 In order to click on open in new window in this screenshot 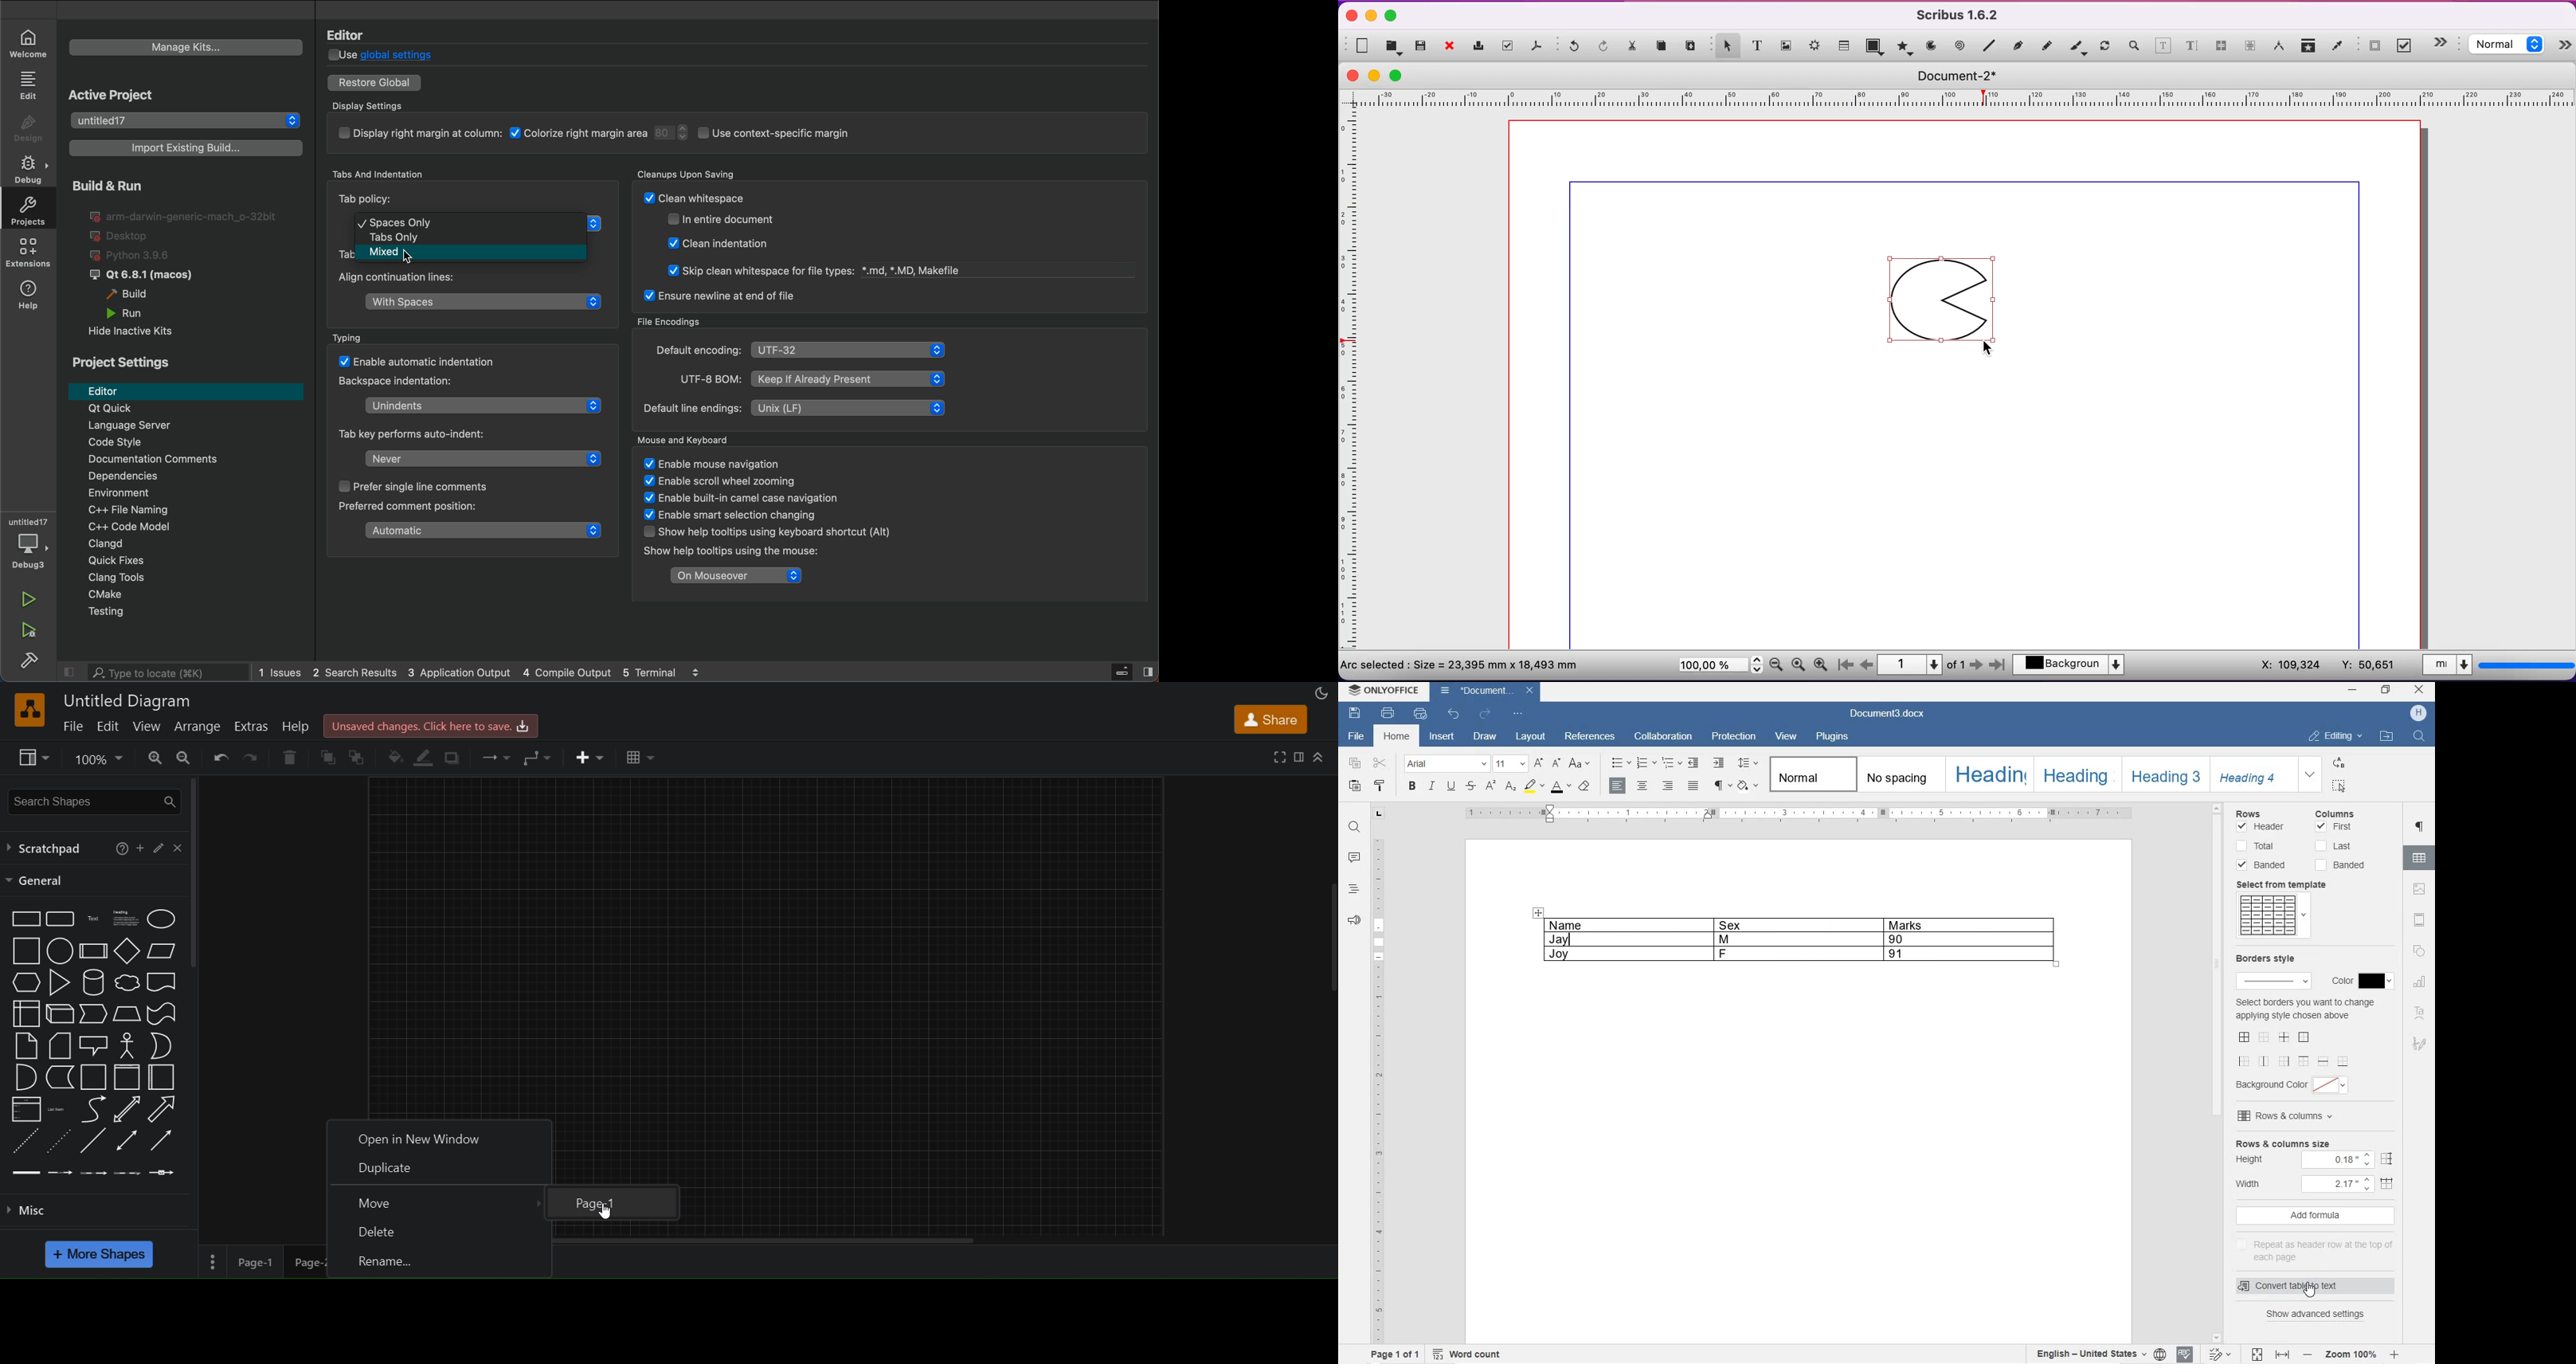, I will do `click(435, 1134)`.